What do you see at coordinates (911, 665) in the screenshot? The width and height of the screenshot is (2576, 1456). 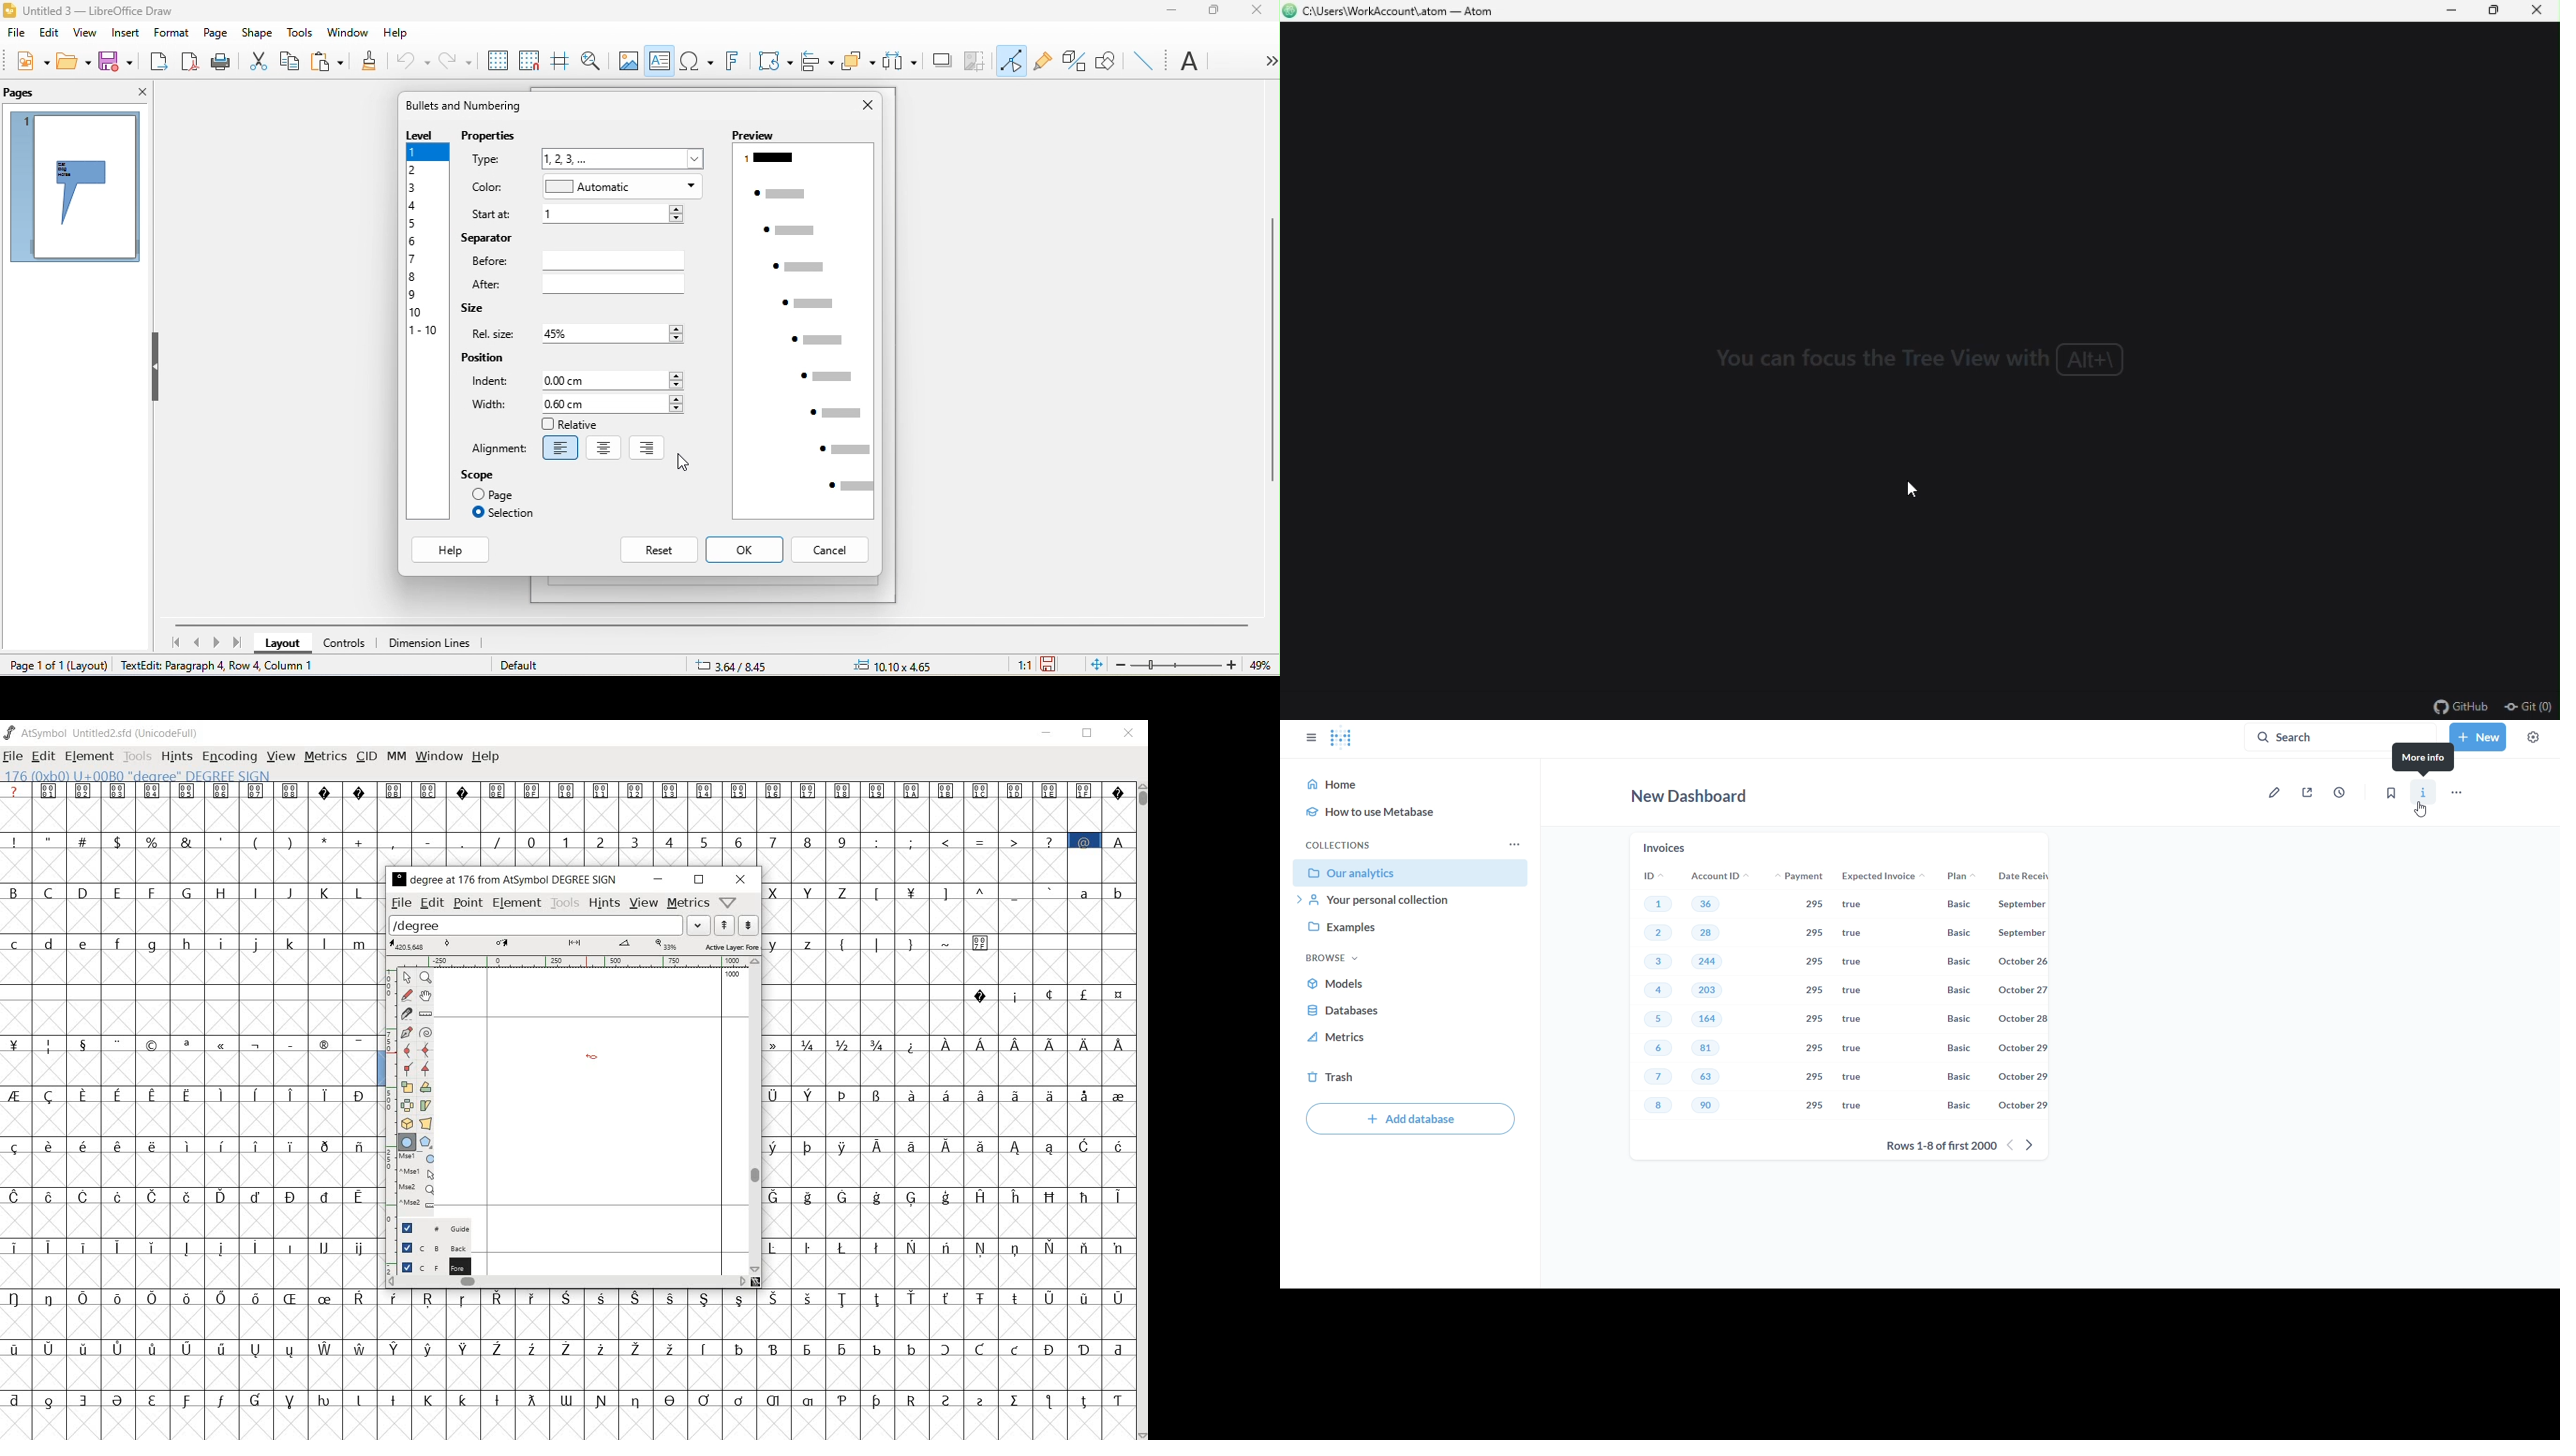 I see `10.10x4.65` at bounding box center [911, 665].